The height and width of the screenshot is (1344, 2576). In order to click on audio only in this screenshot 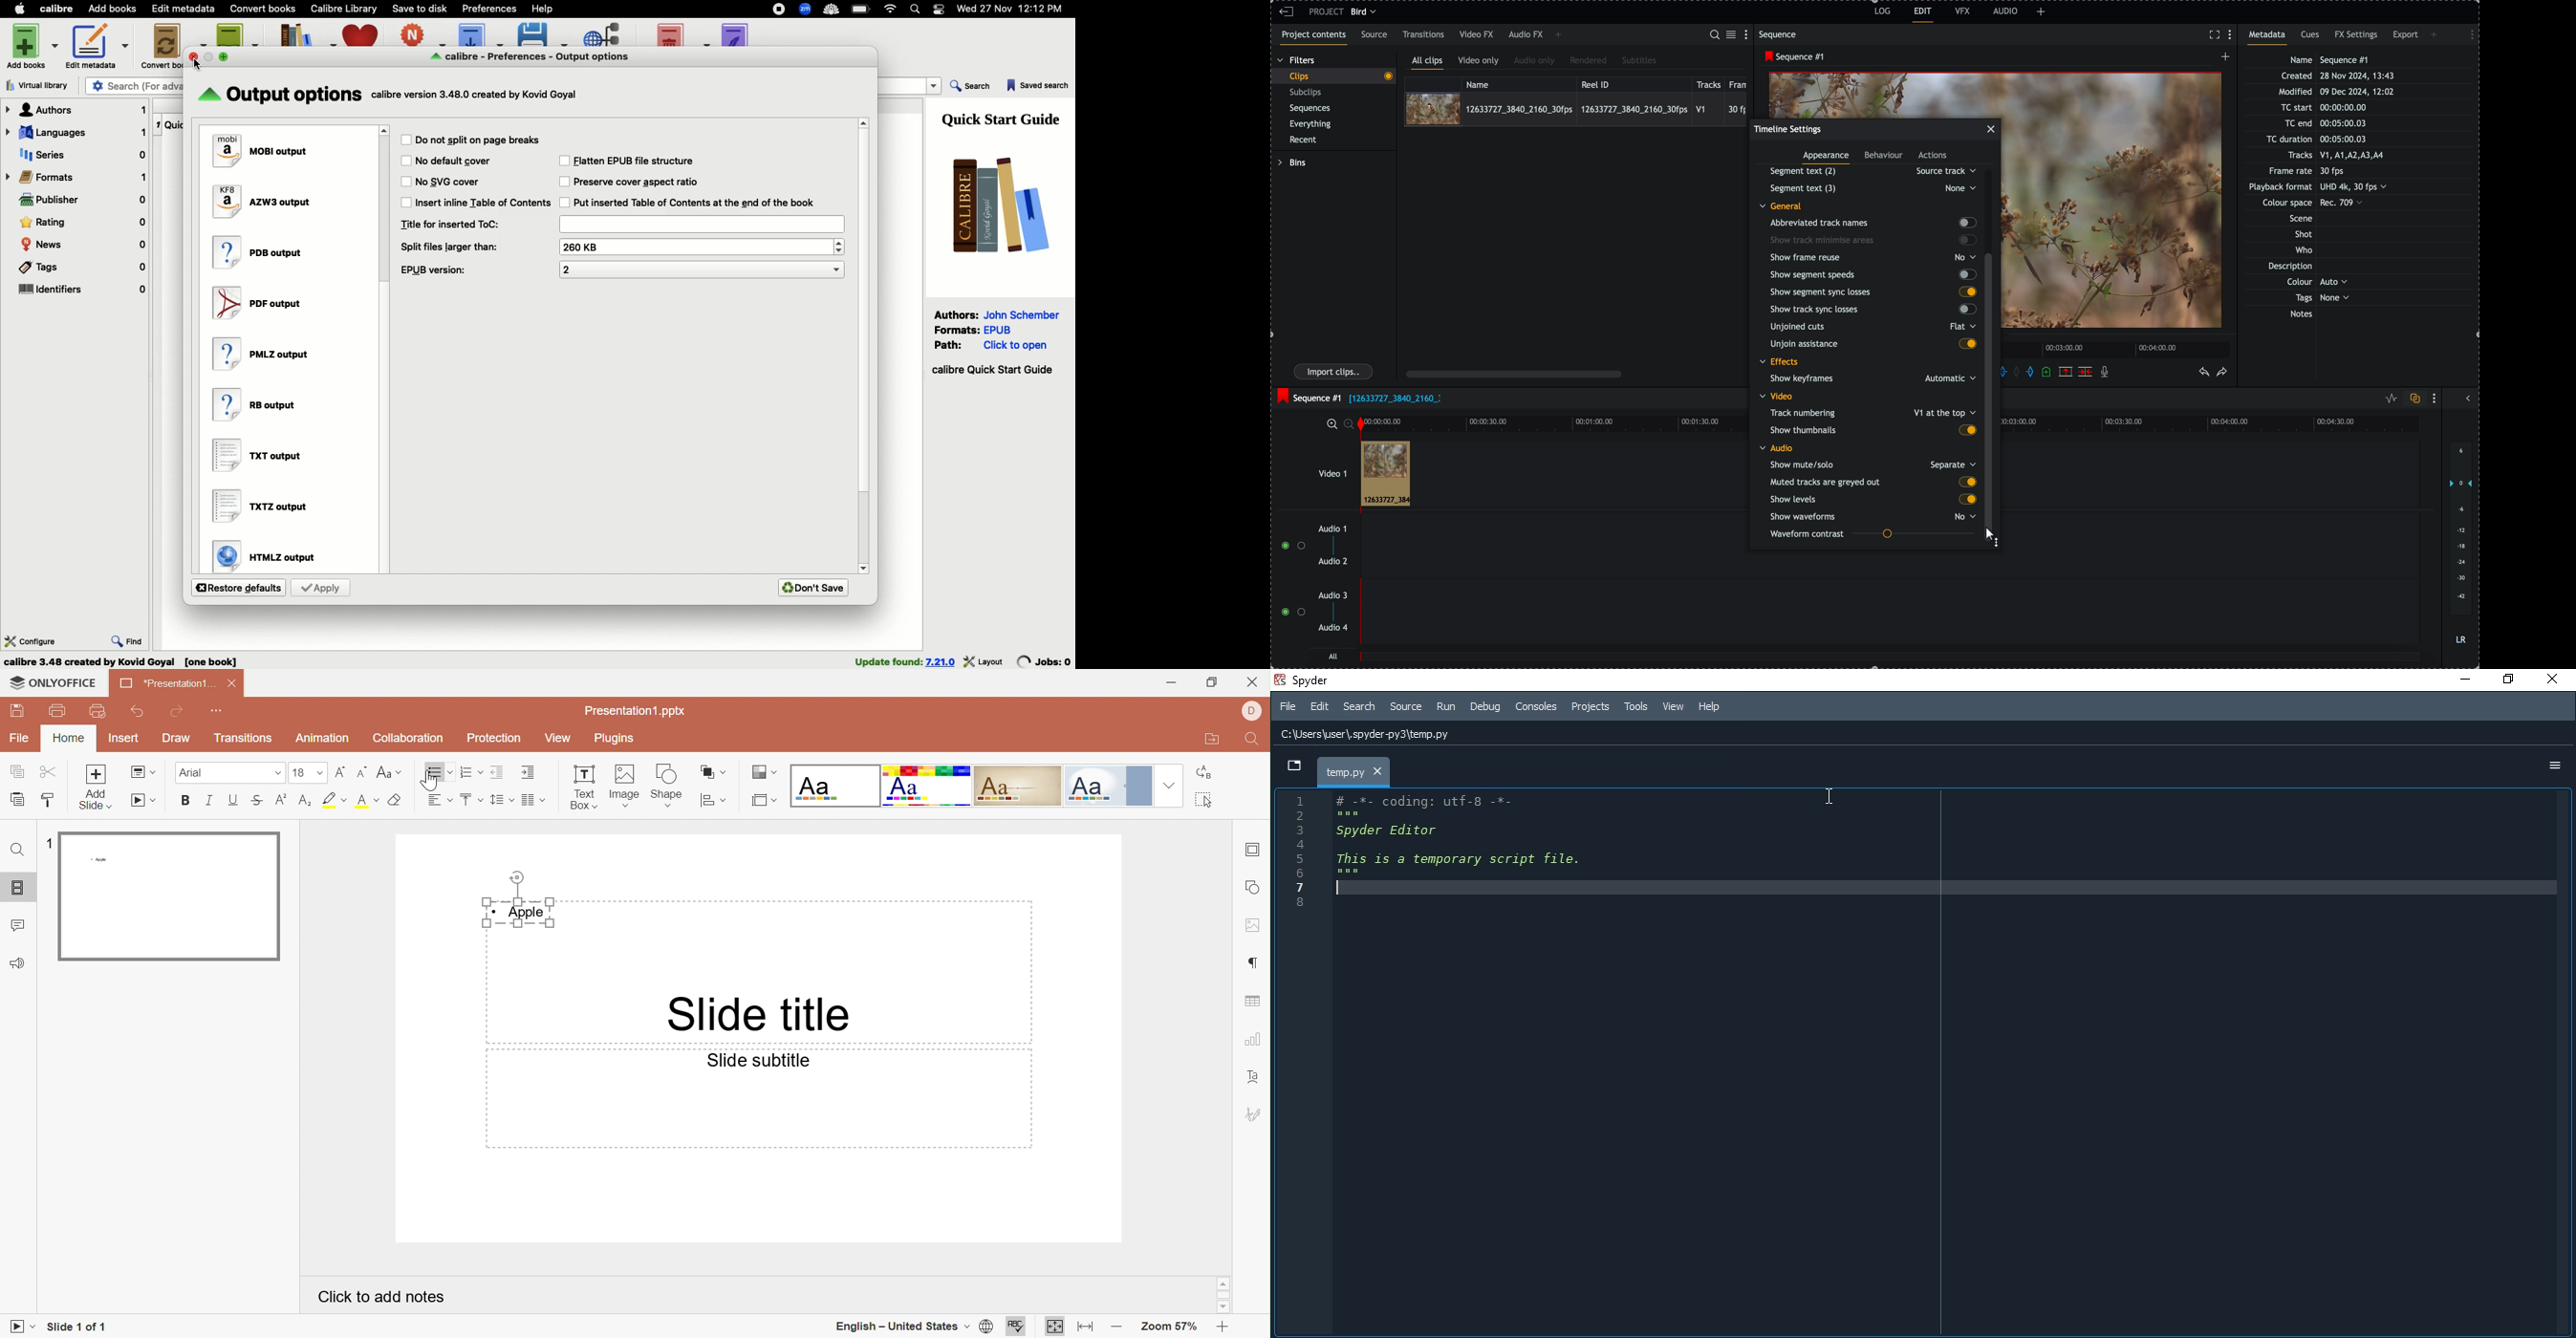, I will do `click(1535, 62)`.